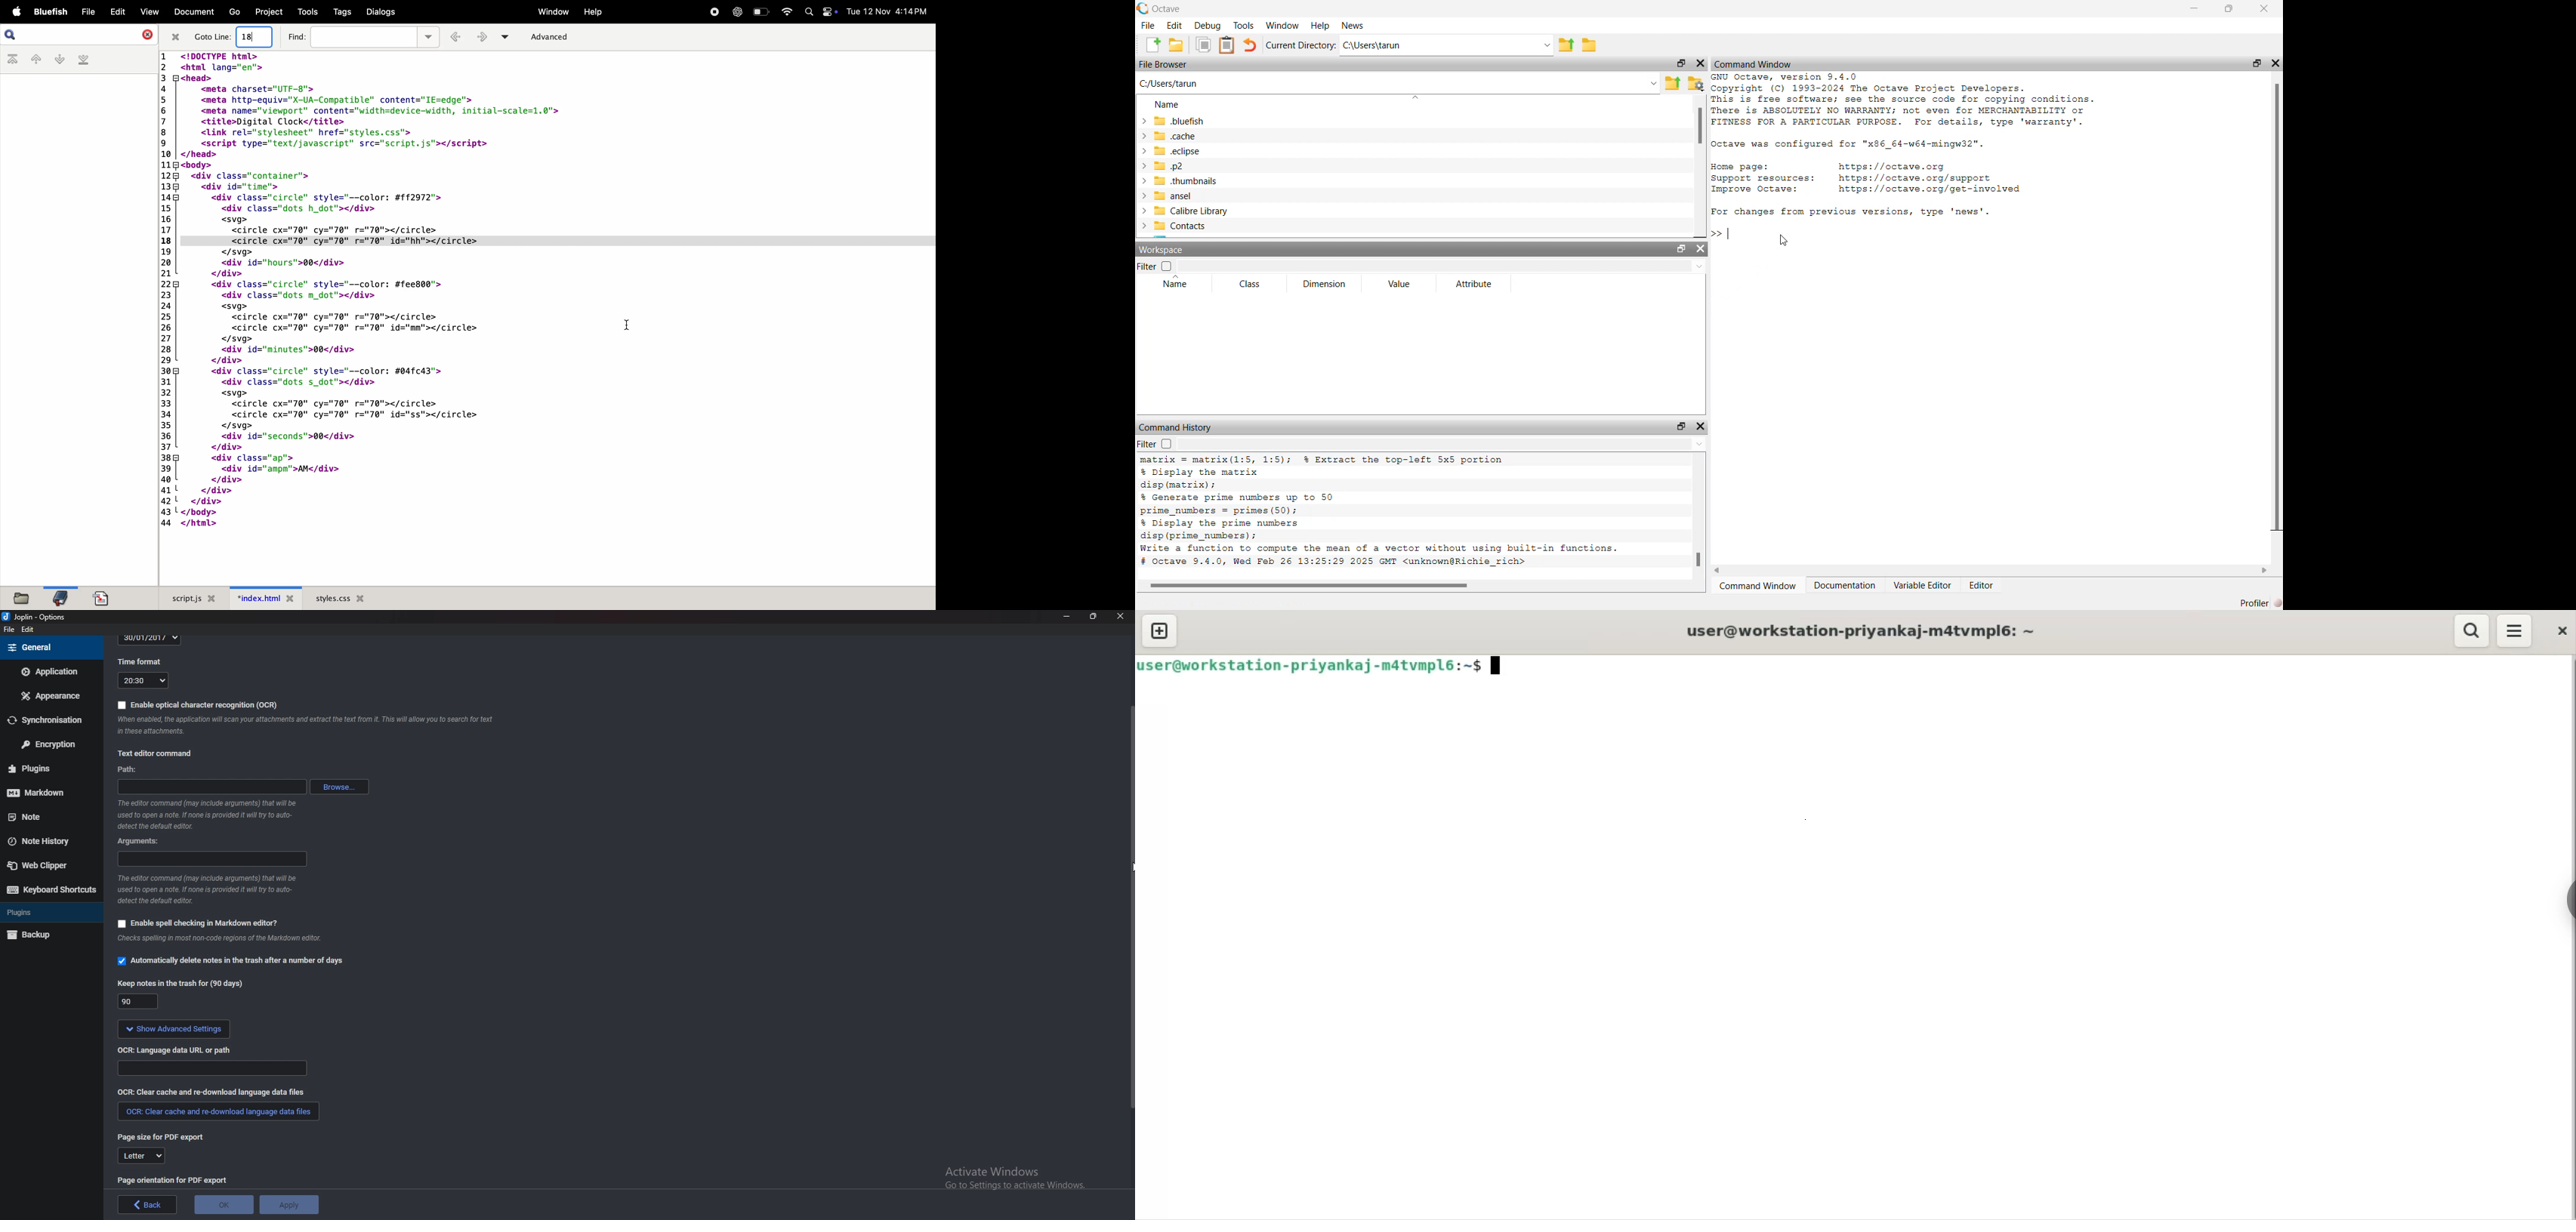 Image resolution: width=2576 pixels, height=1232 pixels. Describe the element at coordinates (210, 858) in the screenshot. I see `Arguments` at that location.